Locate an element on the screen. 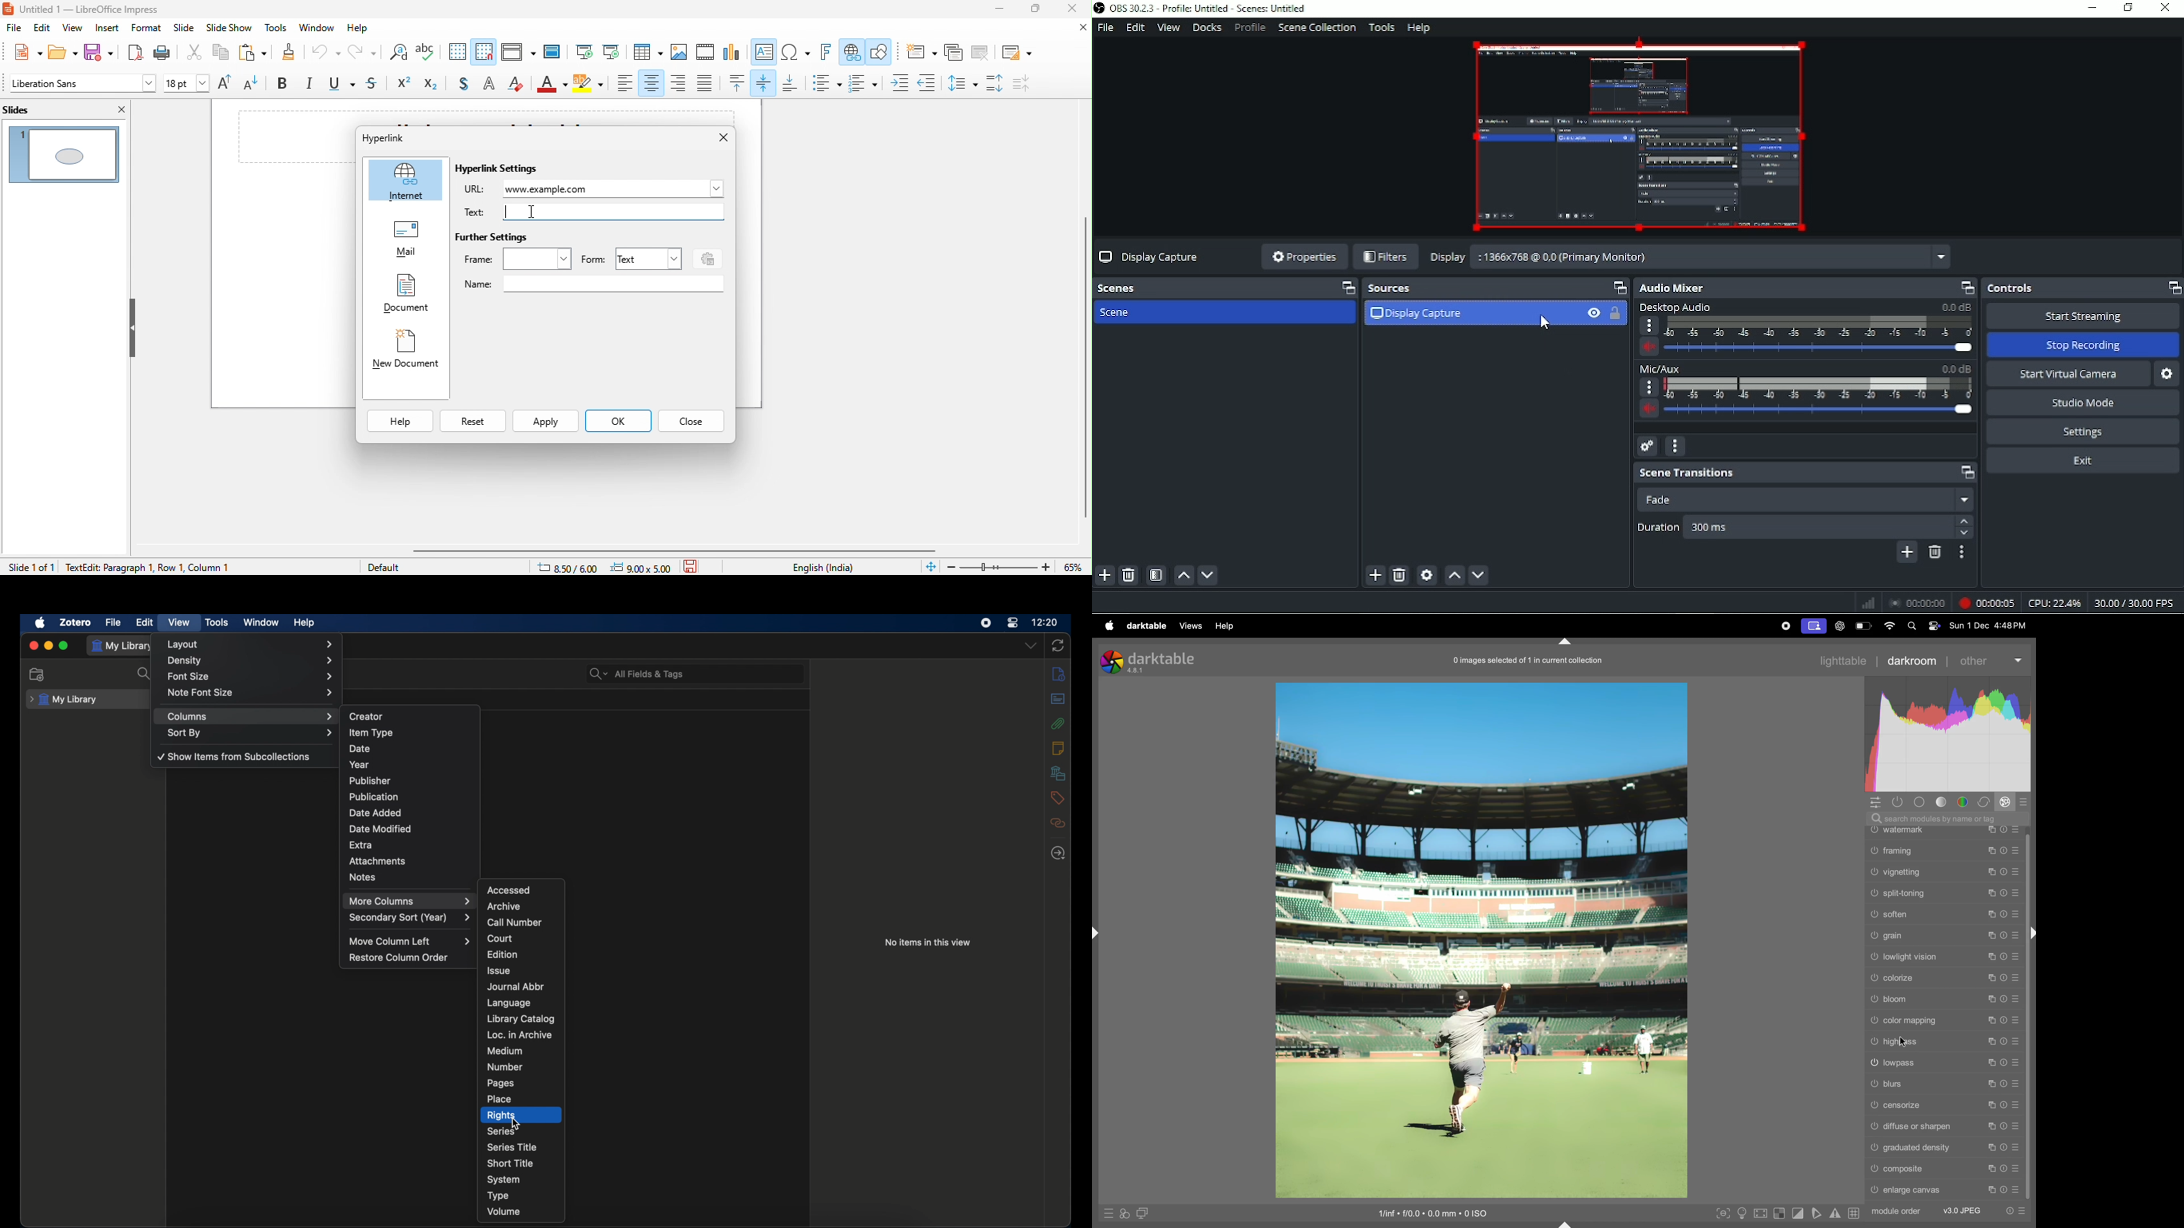 The width and height of the screenshot is (2184, 1232). v3 jpeg is located at coordinates (1961, 1209).